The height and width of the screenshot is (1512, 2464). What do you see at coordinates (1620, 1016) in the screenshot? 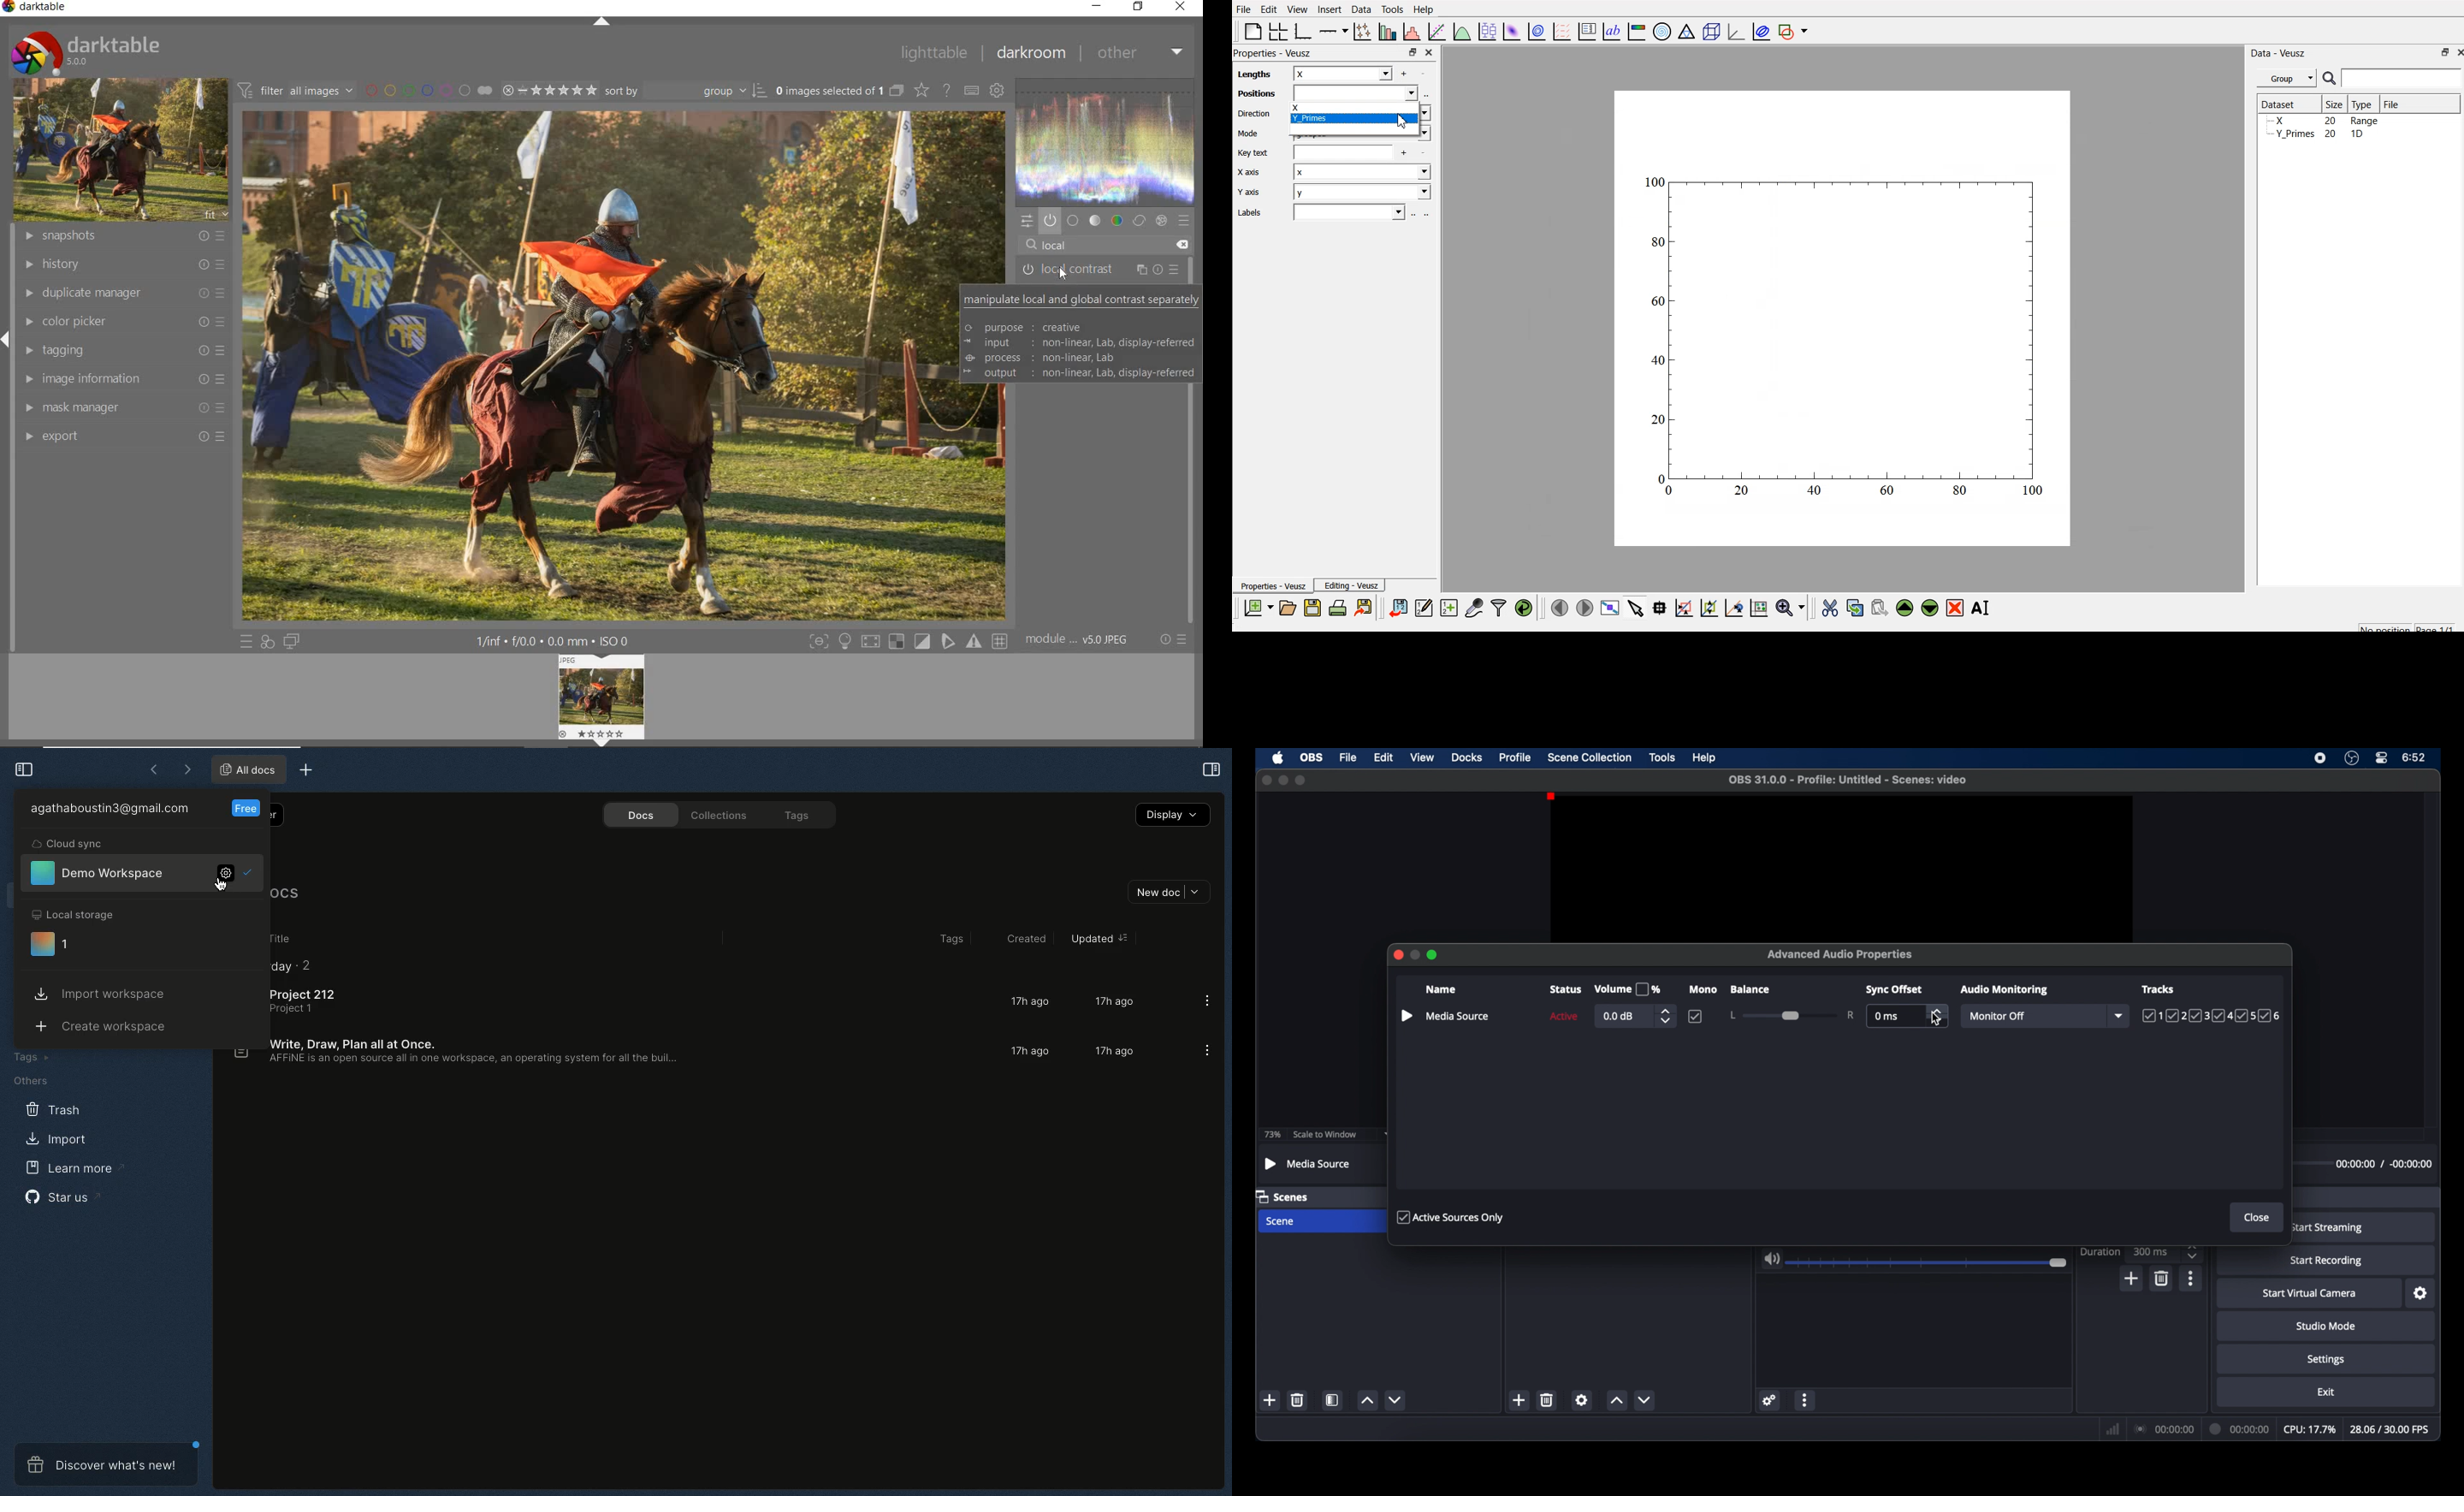
I see `0.0 db` at bounding box center [1620, 1016].